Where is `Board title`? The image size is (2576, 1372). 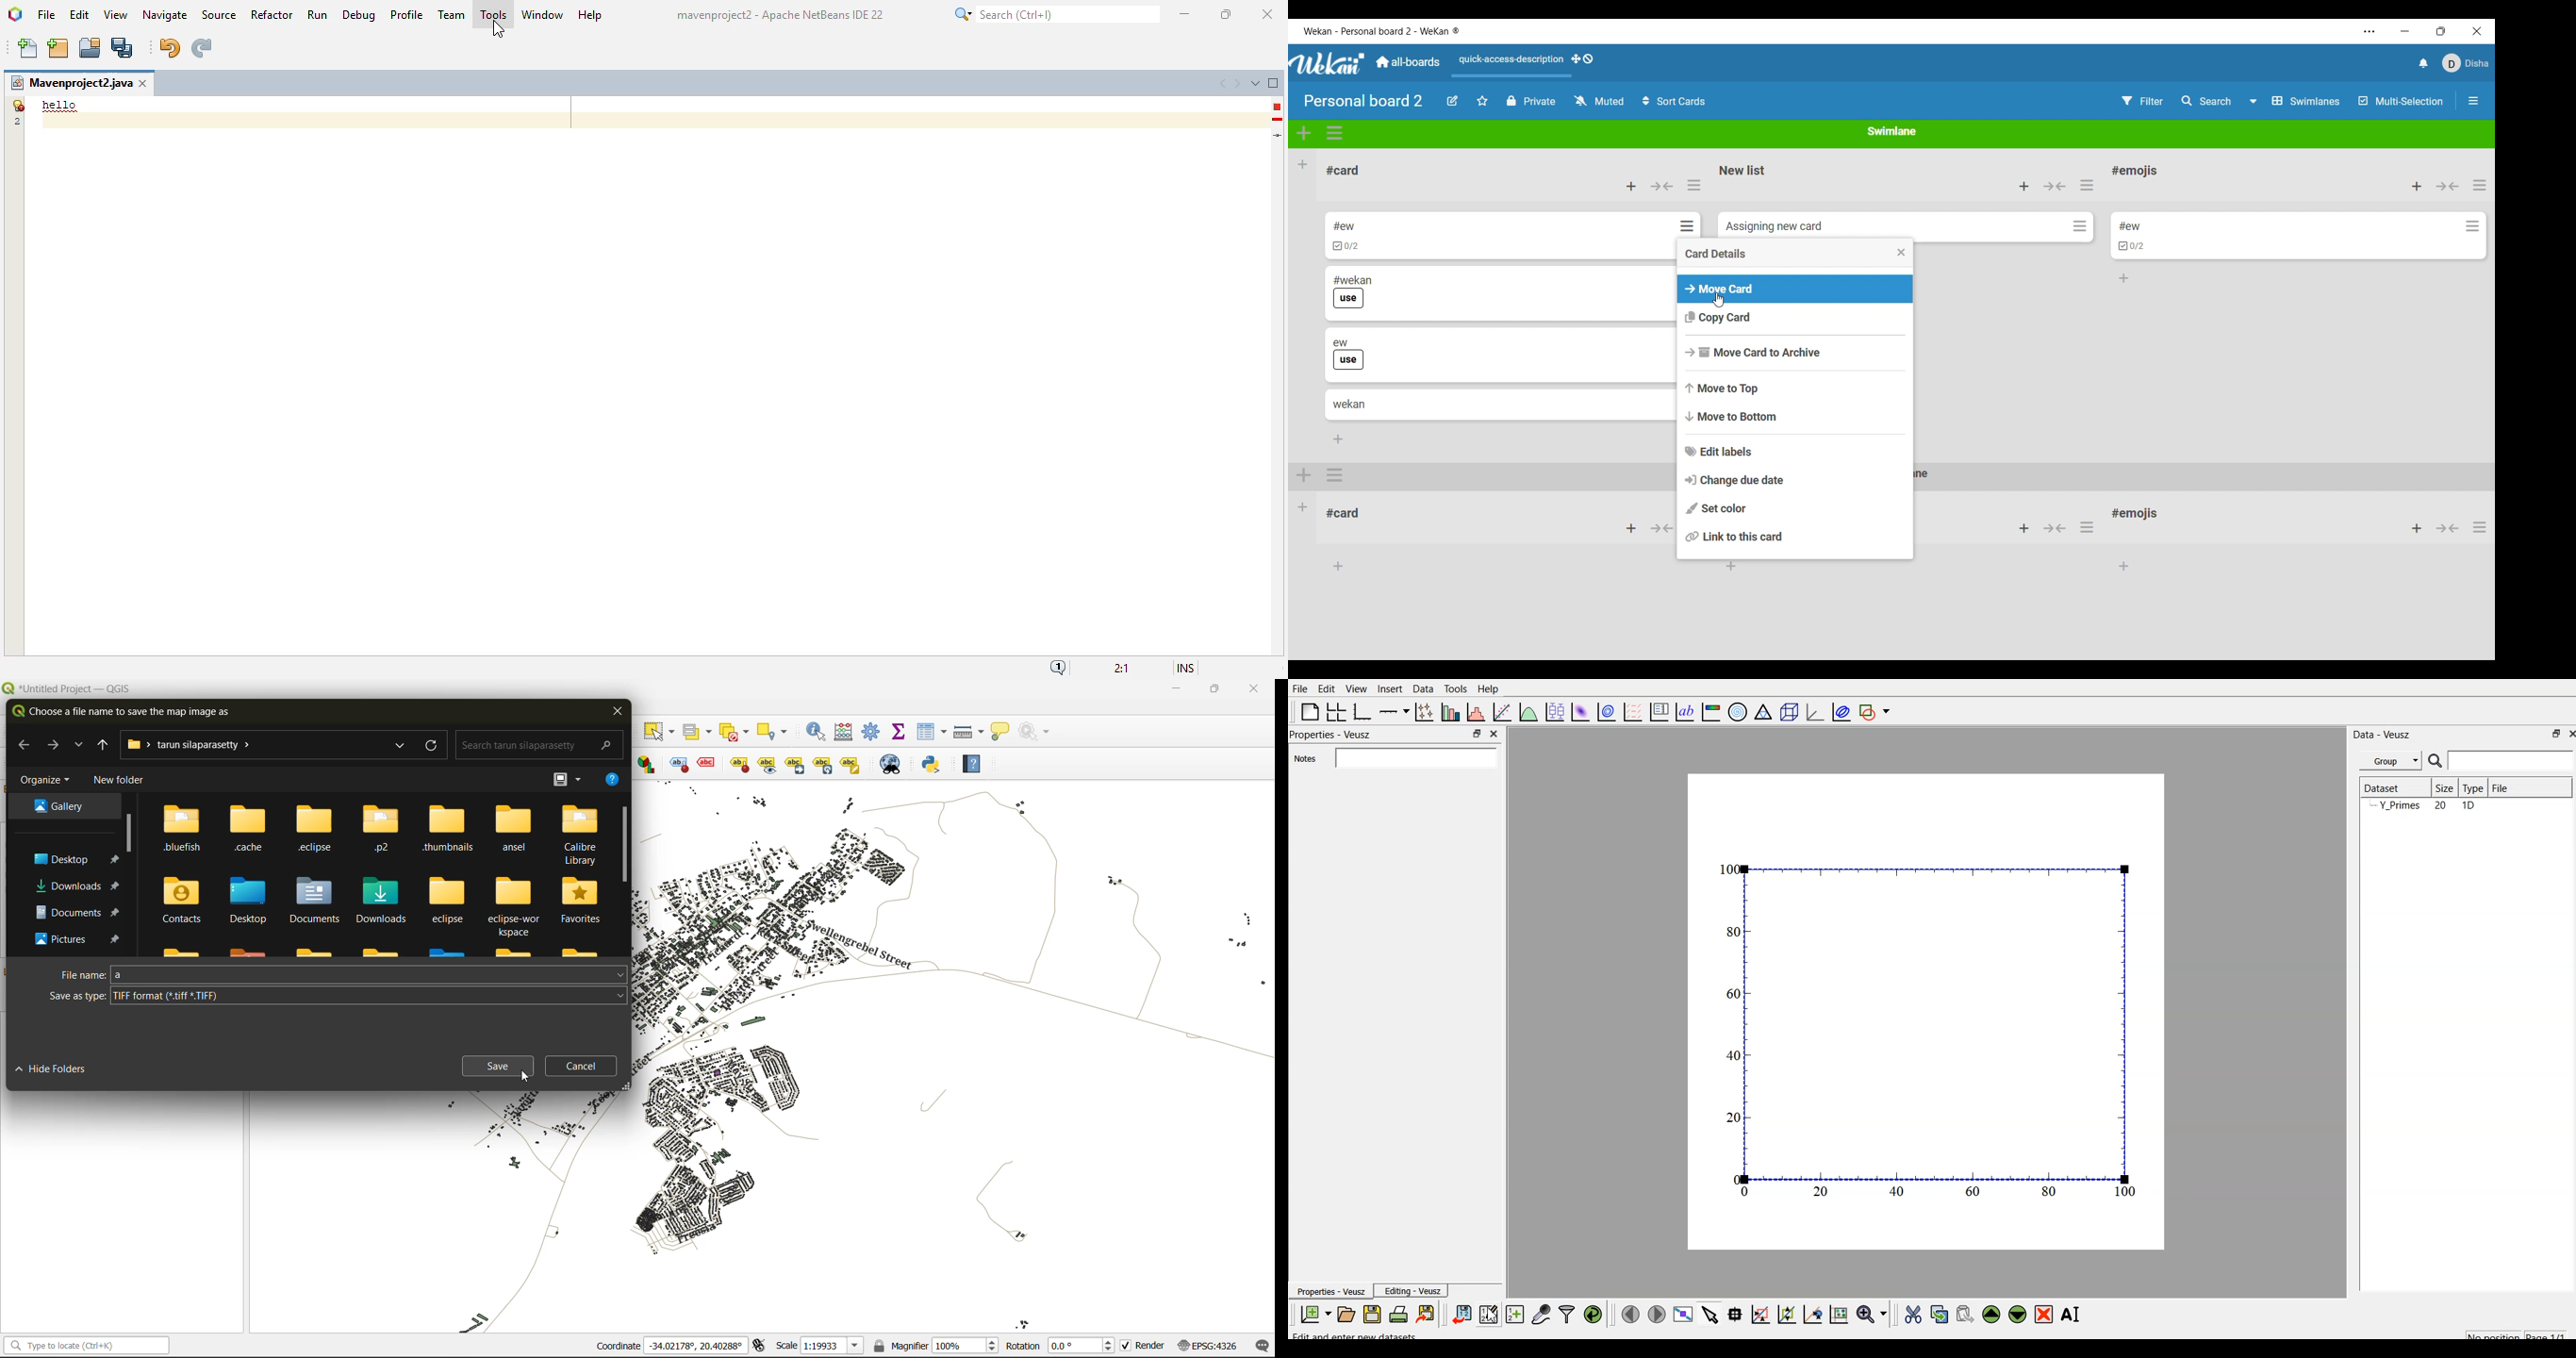
Board title is located at coordinates (1364, 100).